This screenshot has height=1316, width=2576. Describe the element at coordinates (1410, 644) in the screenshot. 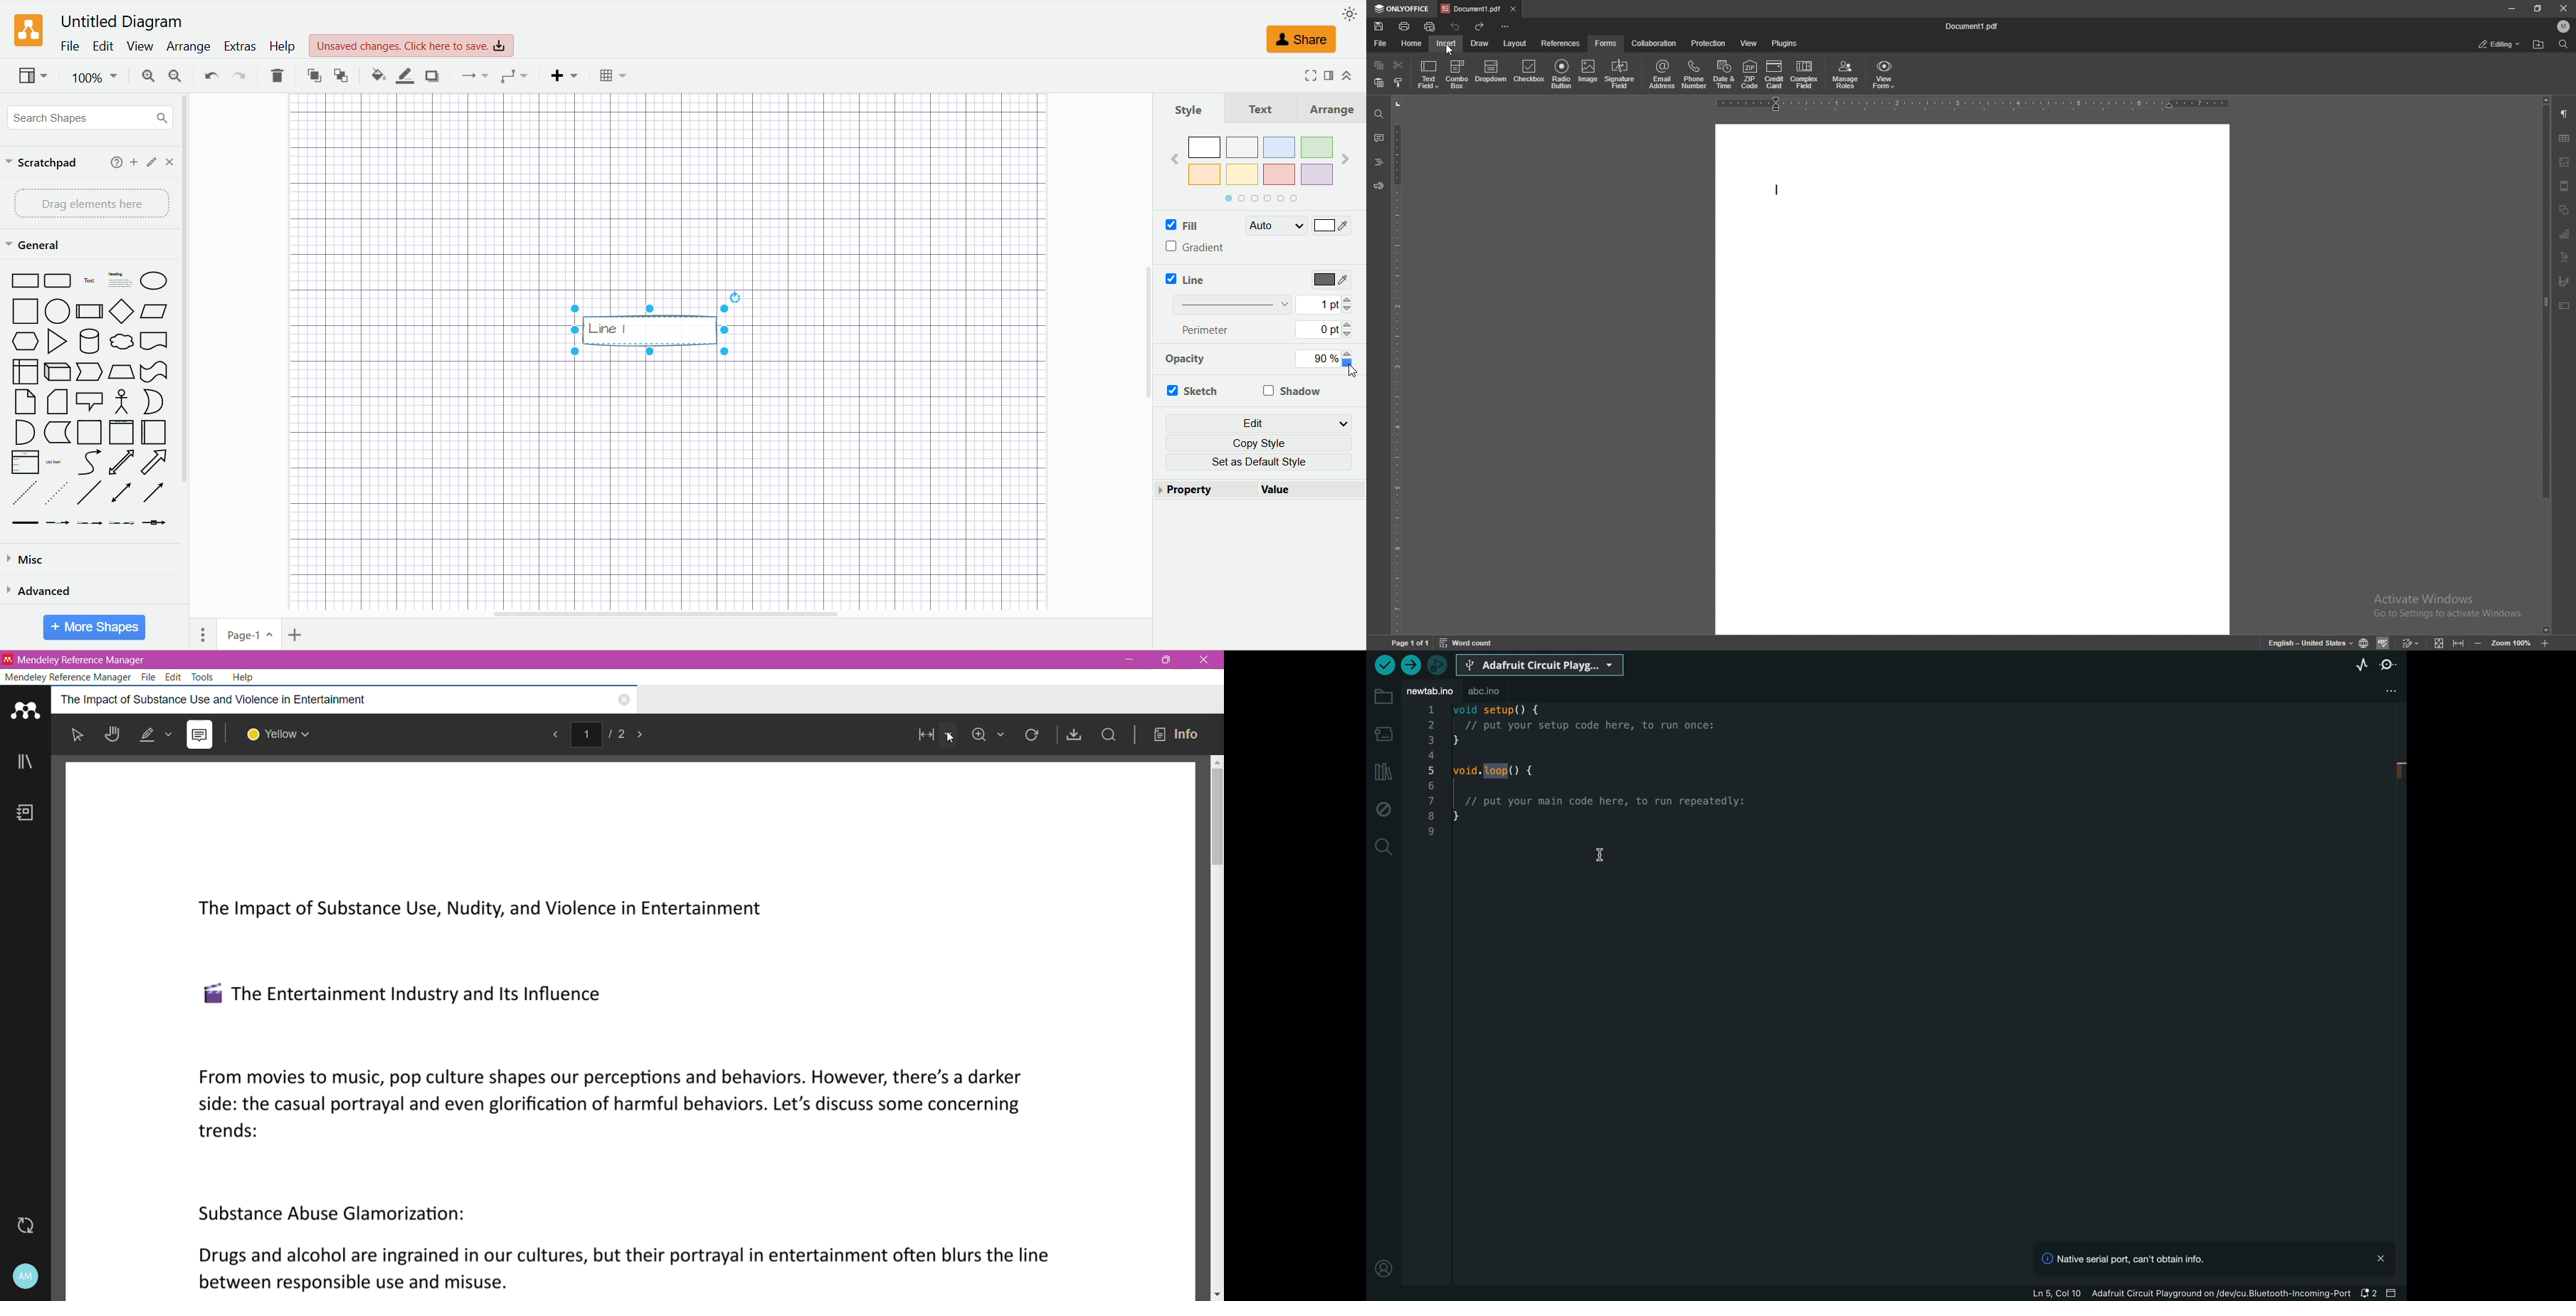

I see `page 1 of 1` at that location.